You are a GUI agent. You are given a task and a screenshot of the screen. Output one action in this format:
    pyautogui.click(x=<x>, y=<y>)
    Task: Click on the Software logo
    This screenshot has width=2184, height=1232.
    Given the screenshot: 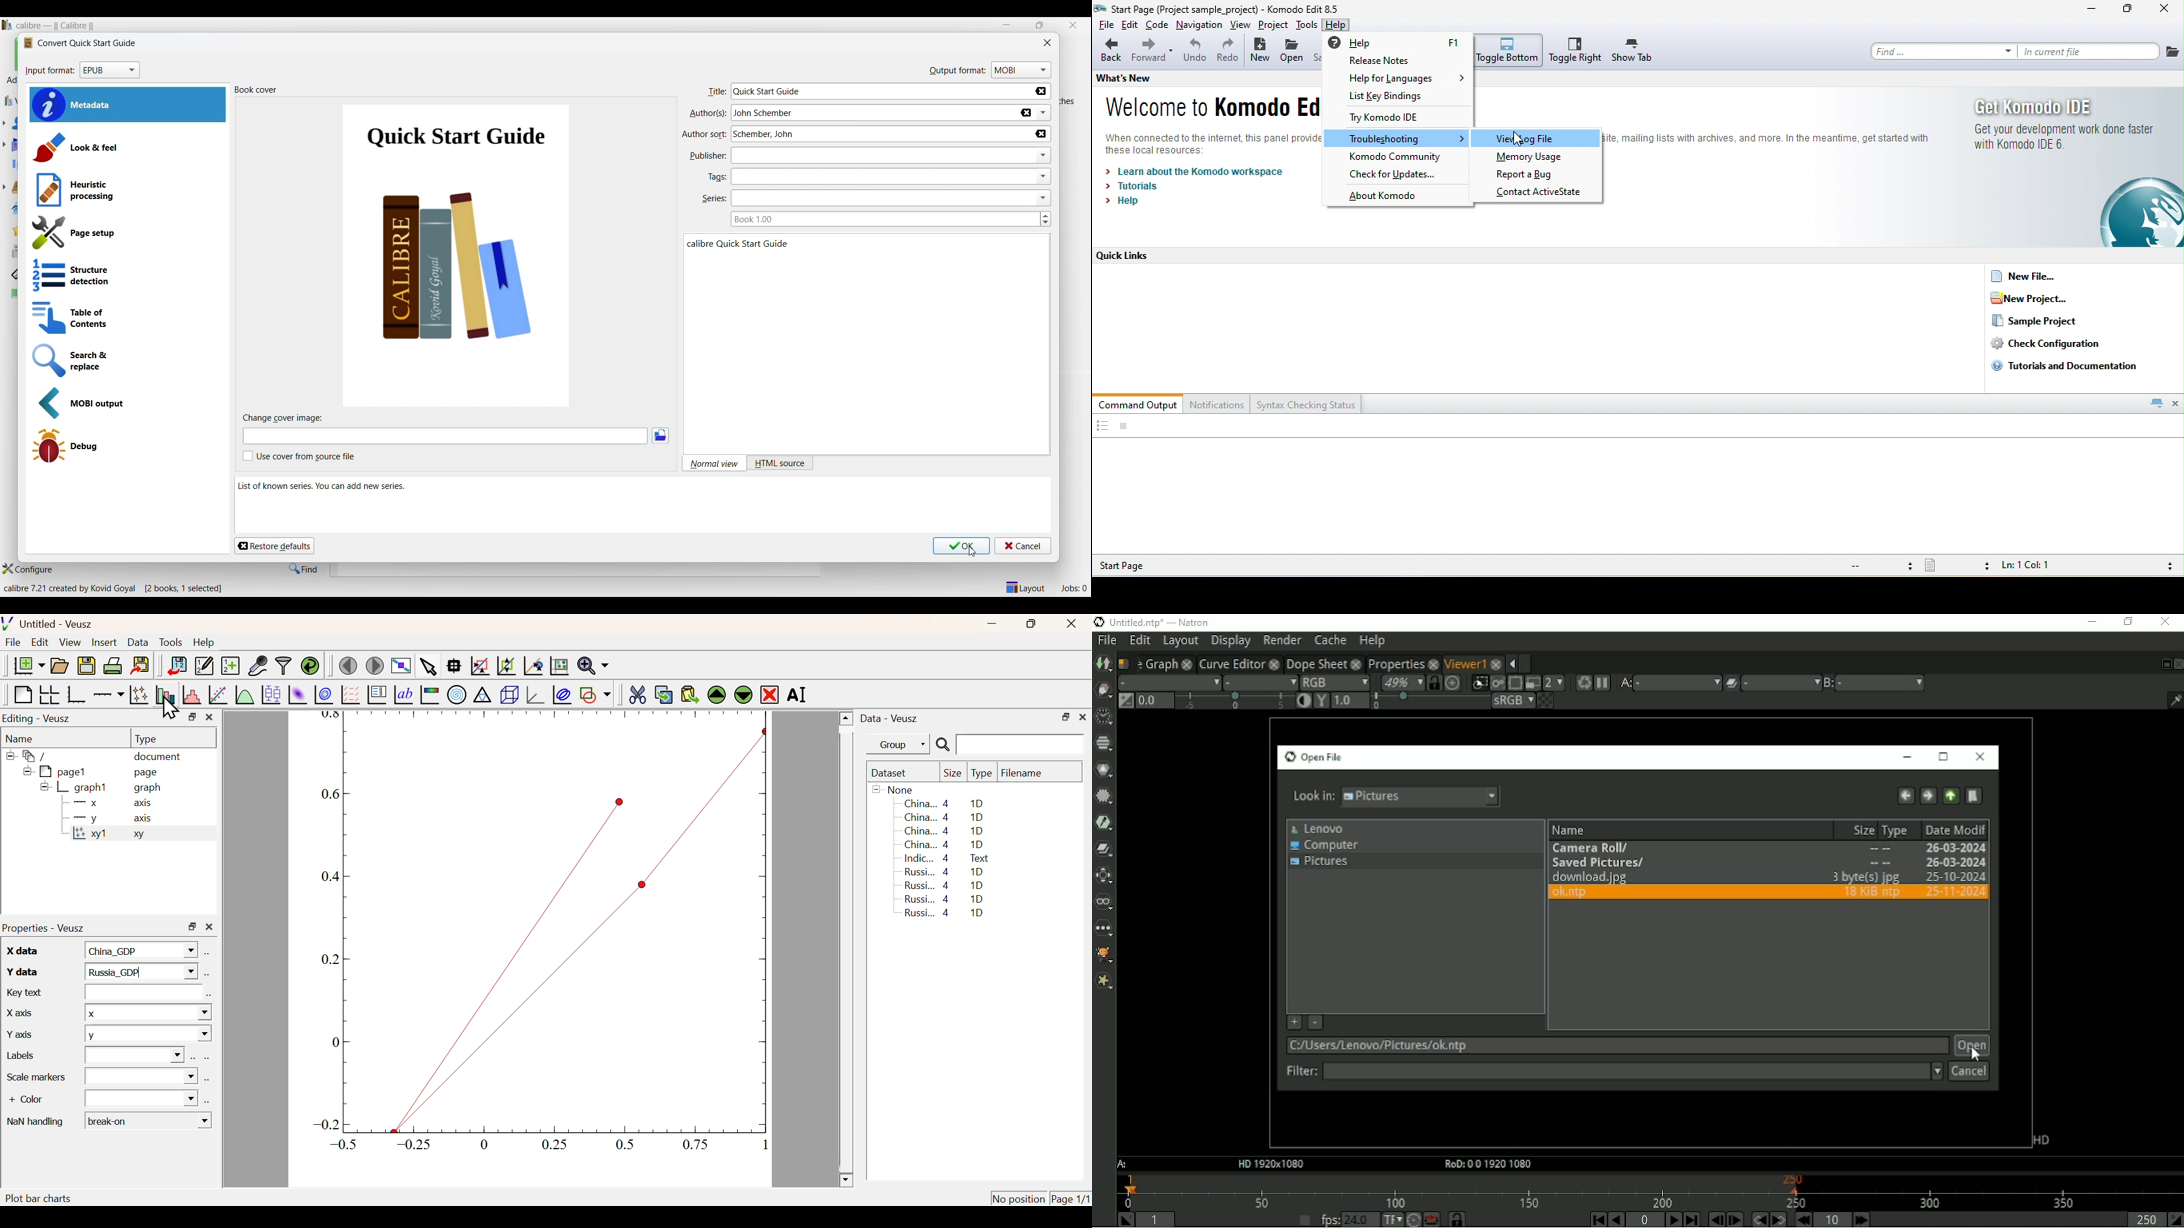 What is the action you would take?
    pyautogui.click(x=7, y=25)
    